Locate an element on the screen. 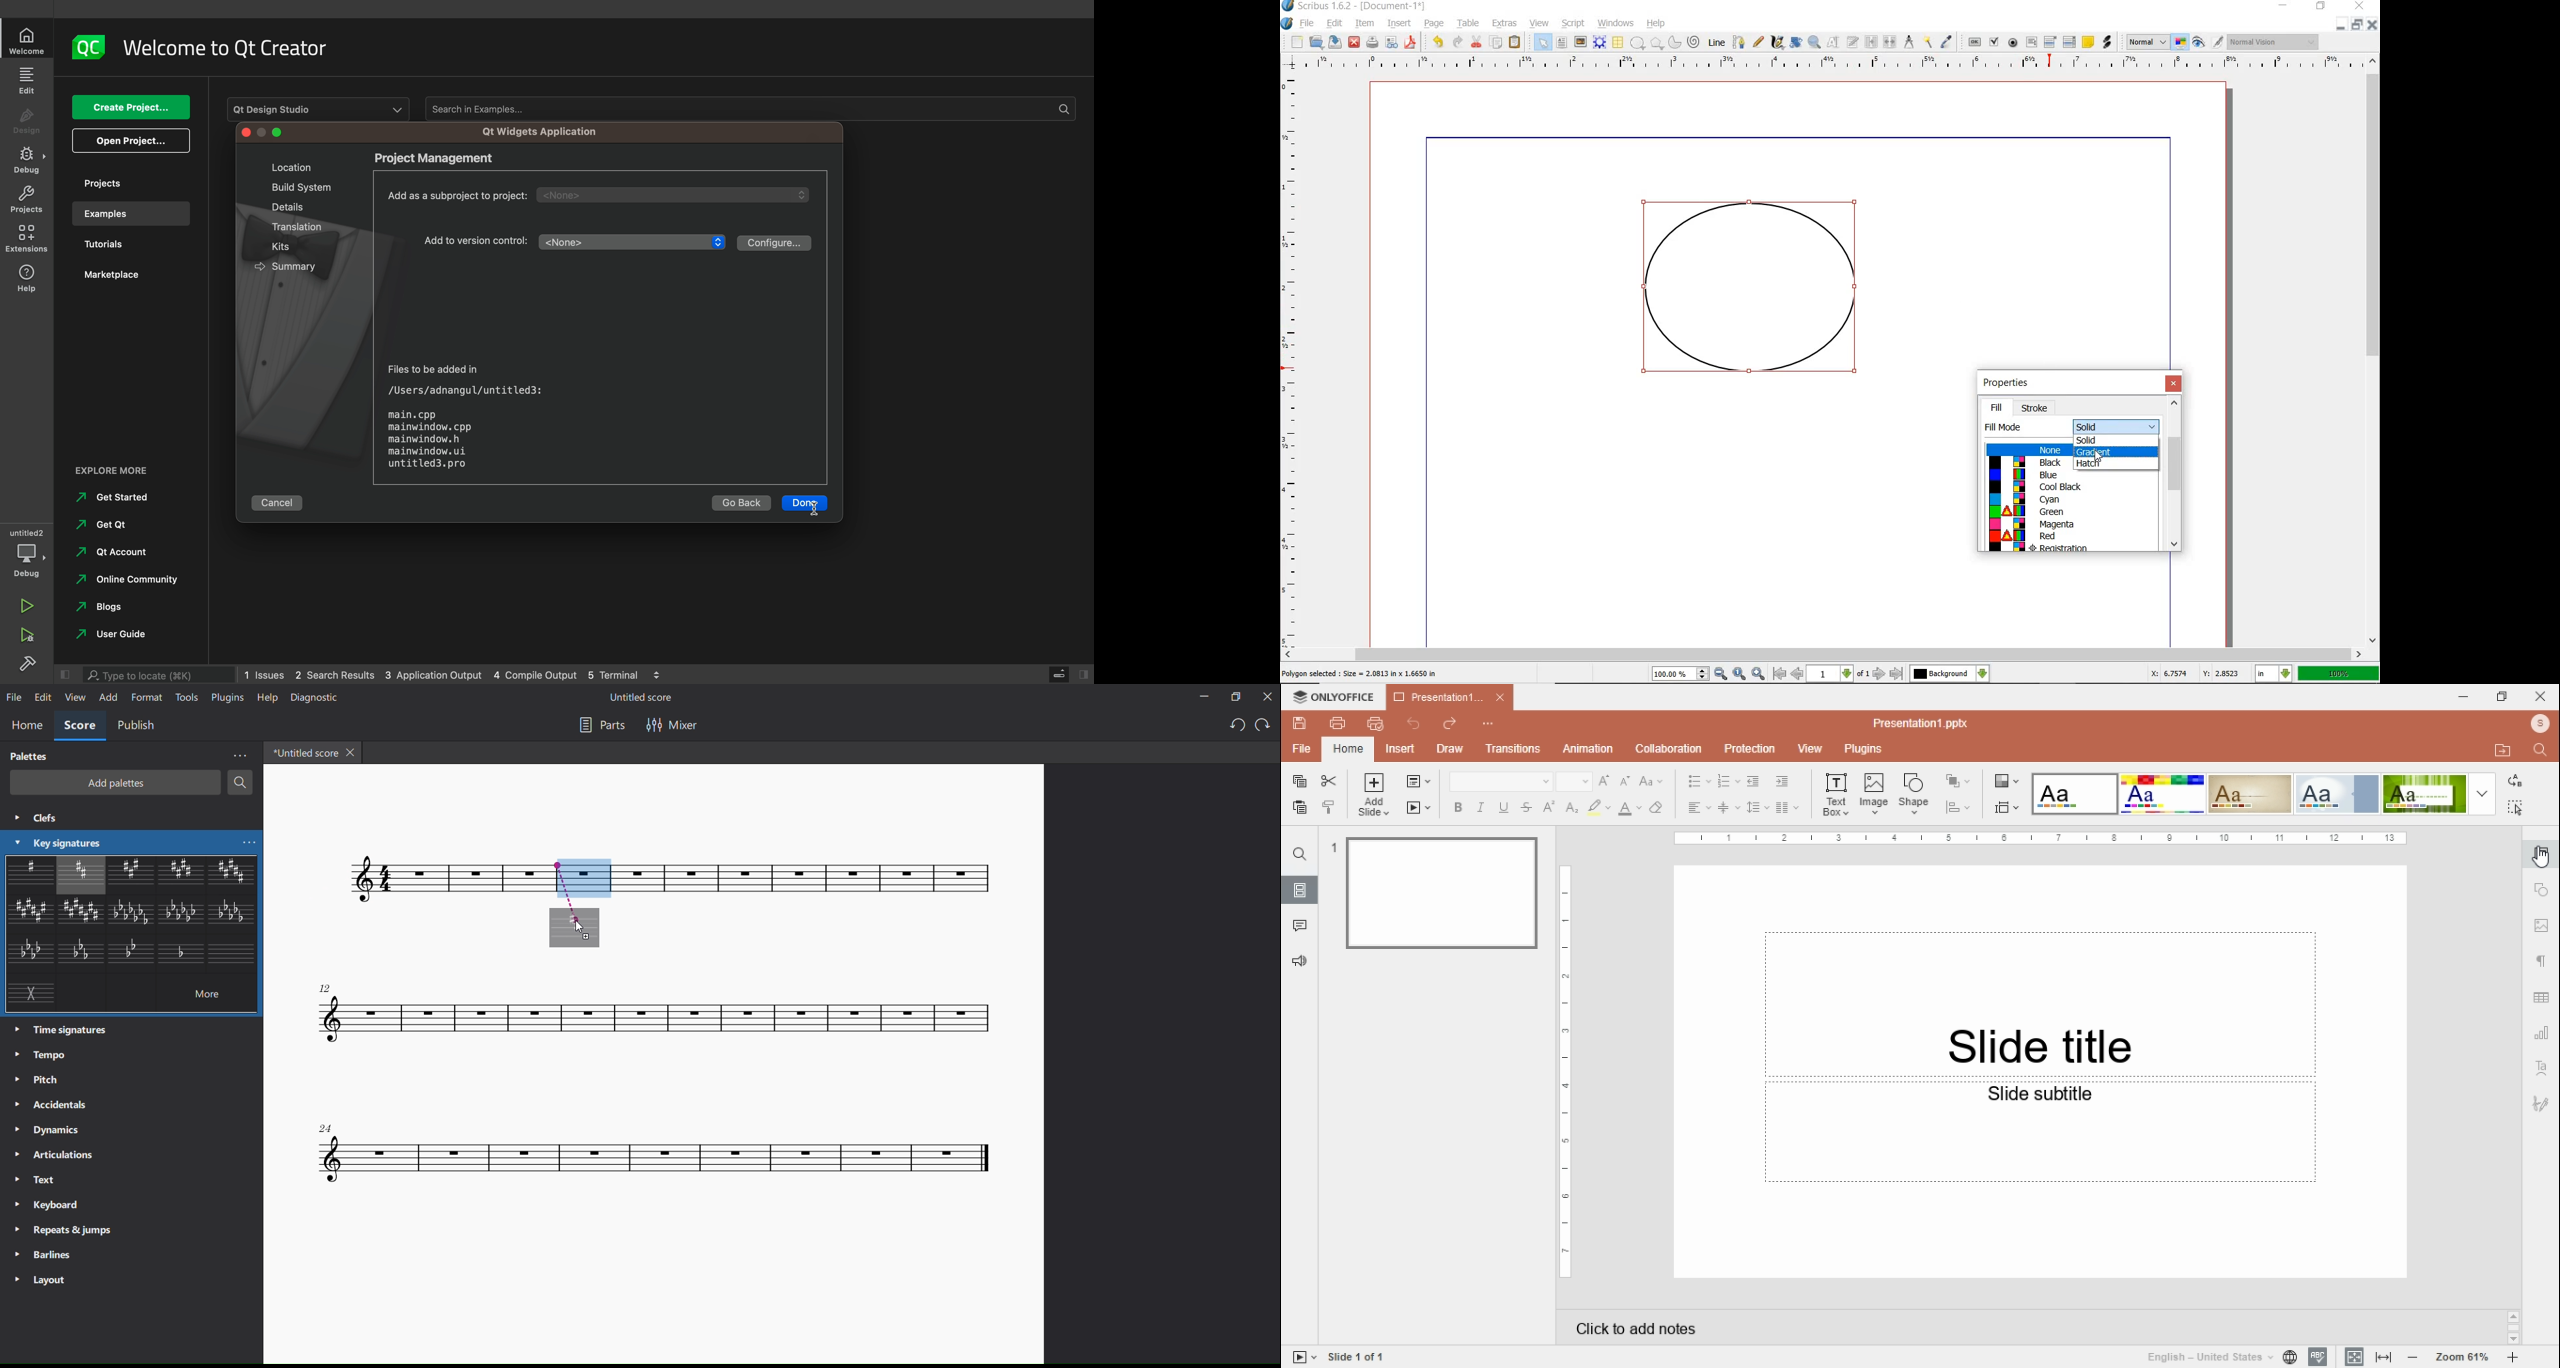  increase indent is located at coordinates (1781, 782).